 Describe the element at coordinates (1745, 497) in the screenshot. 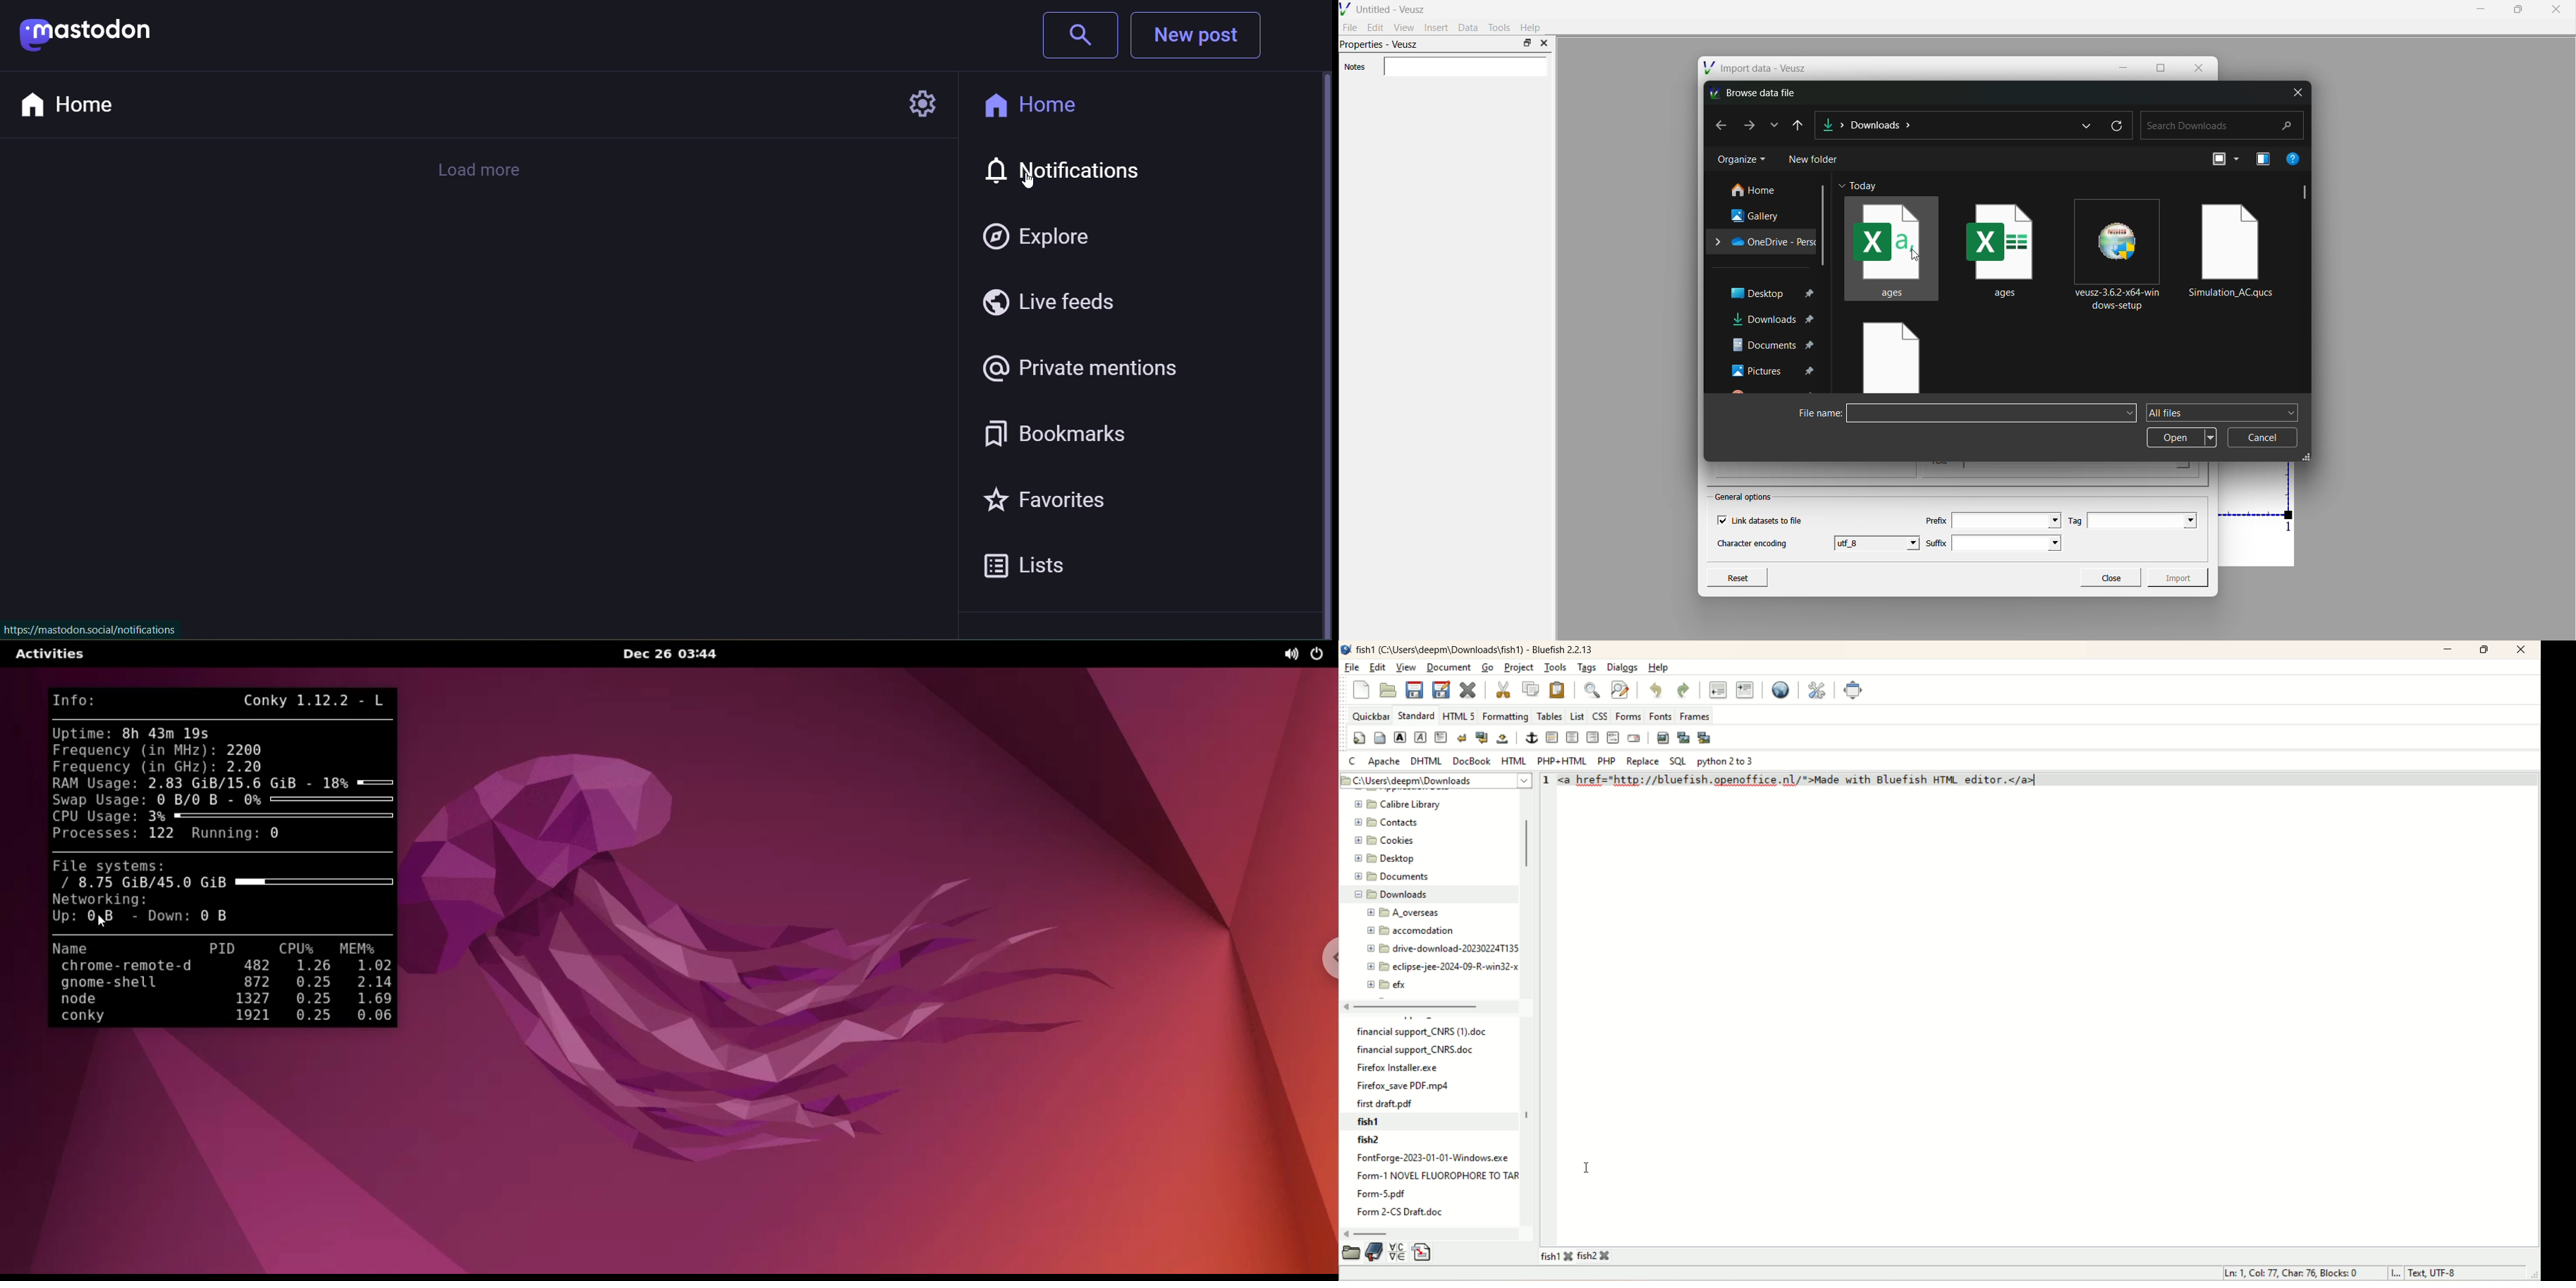

I see `General options.` at that location.